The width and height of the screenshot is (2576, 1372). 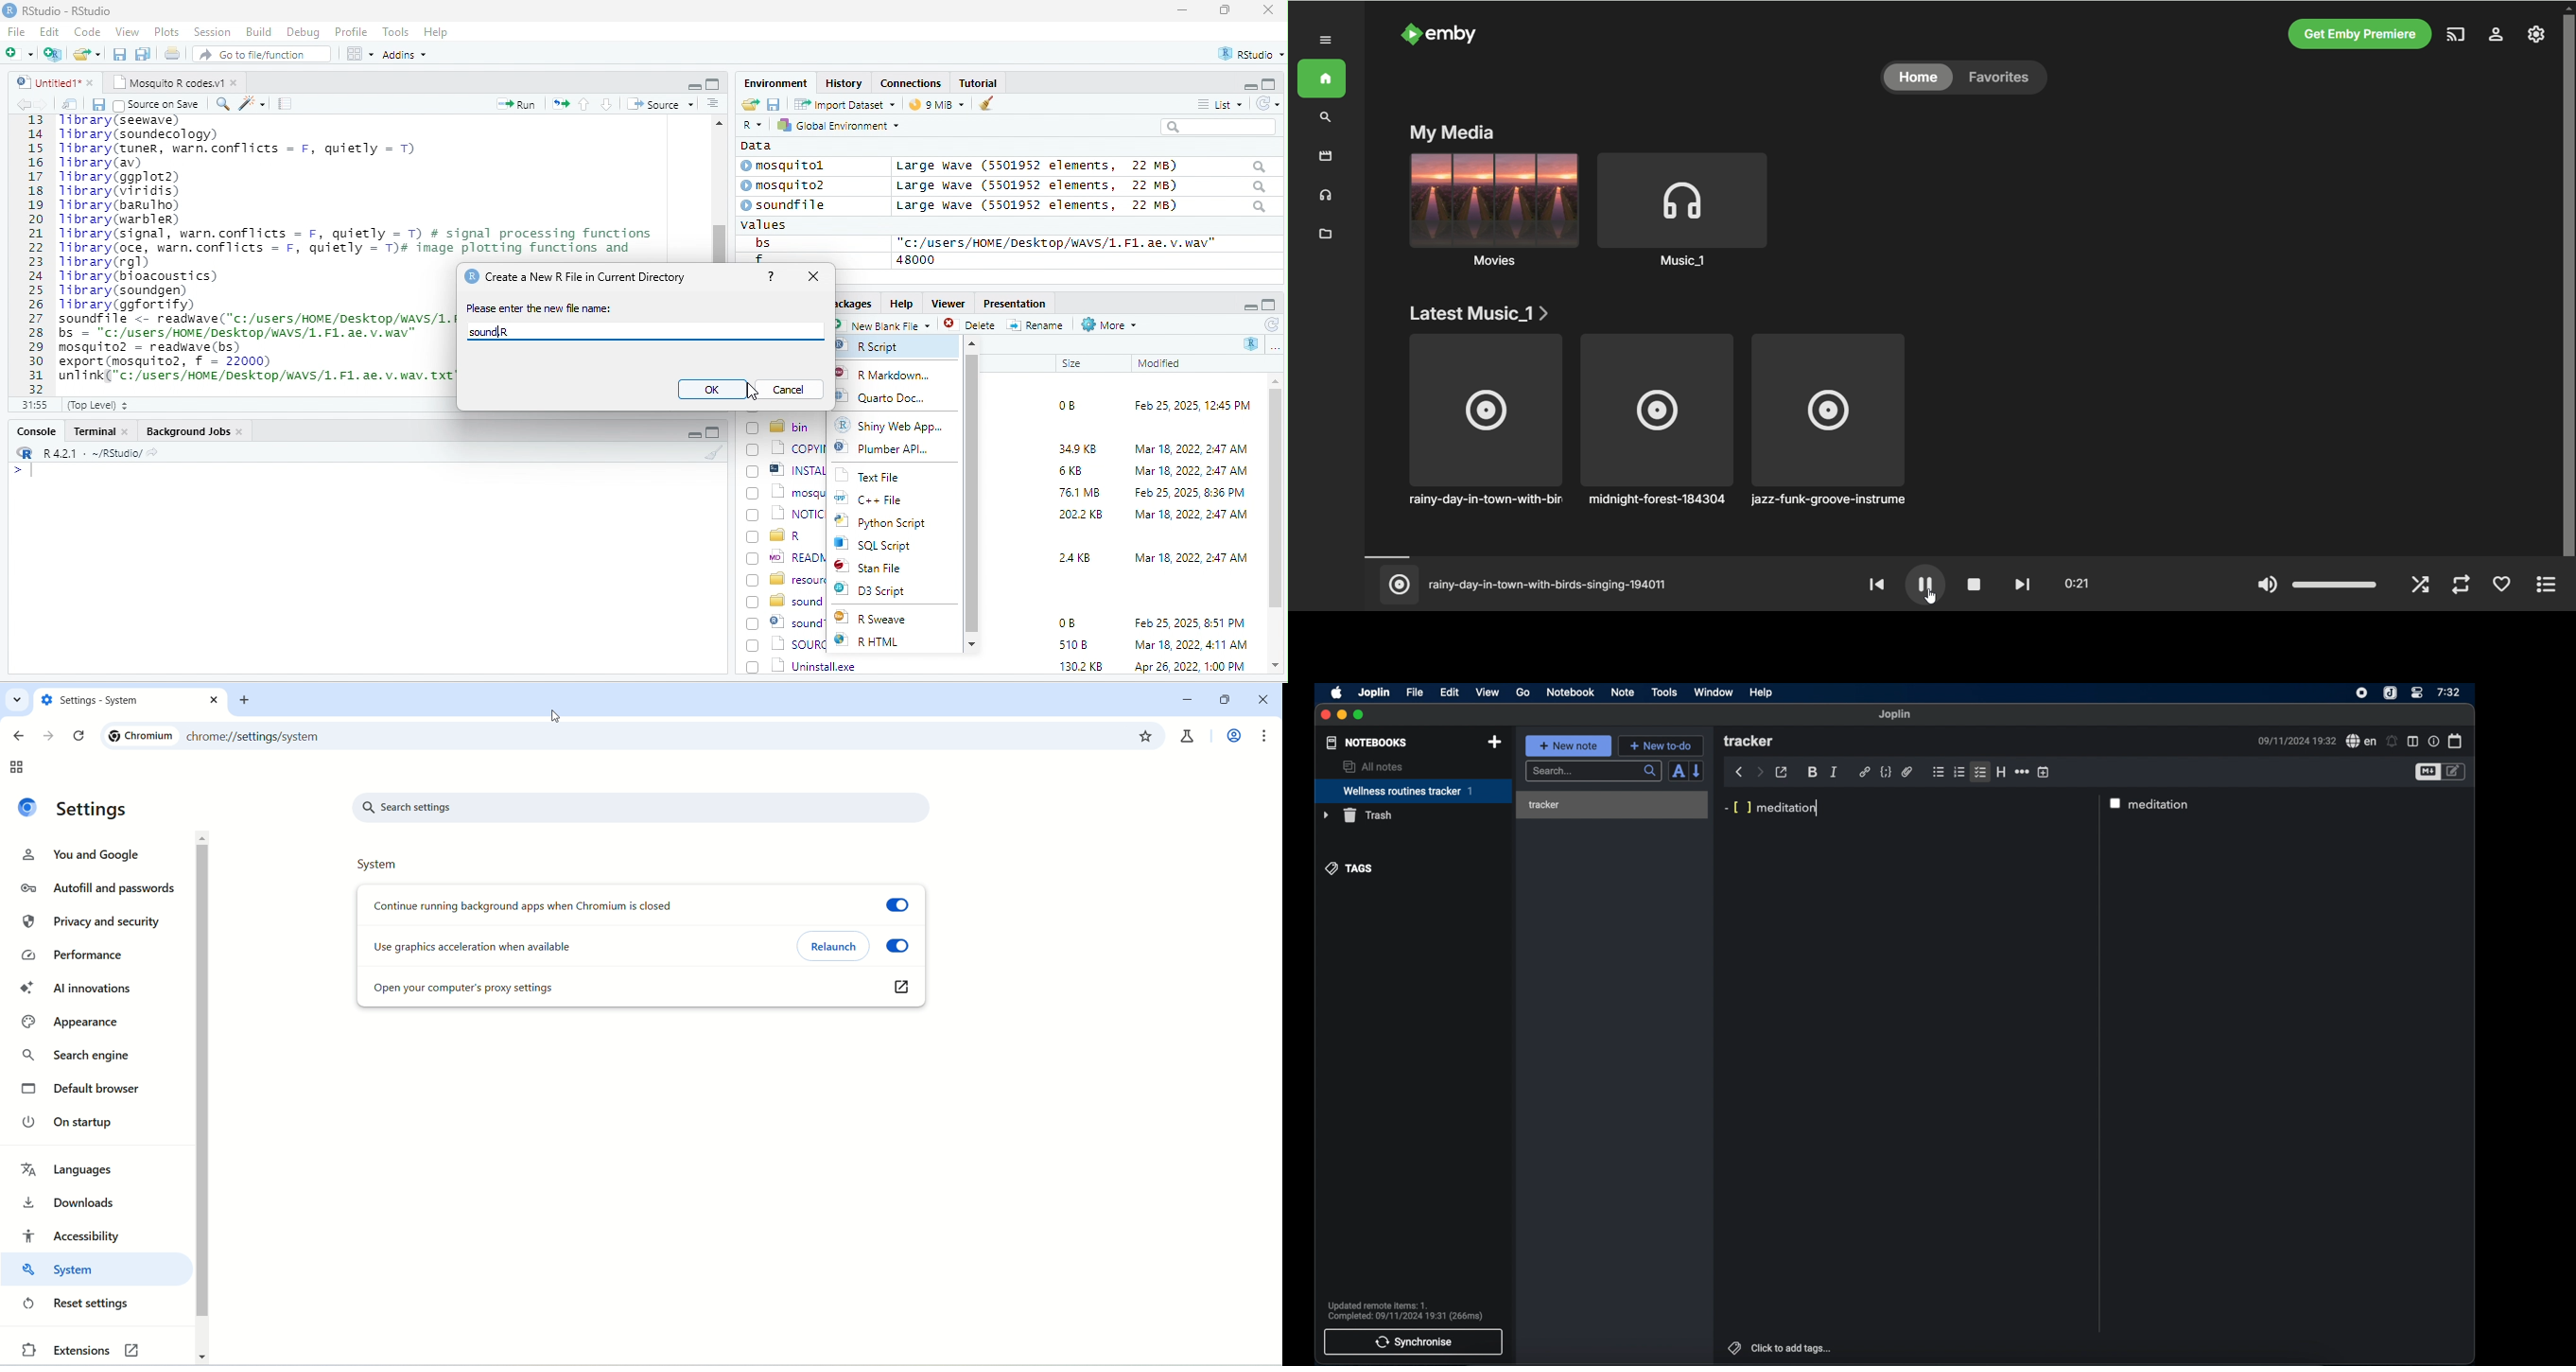 I want to click on cursor, so click(x=740, y=390).